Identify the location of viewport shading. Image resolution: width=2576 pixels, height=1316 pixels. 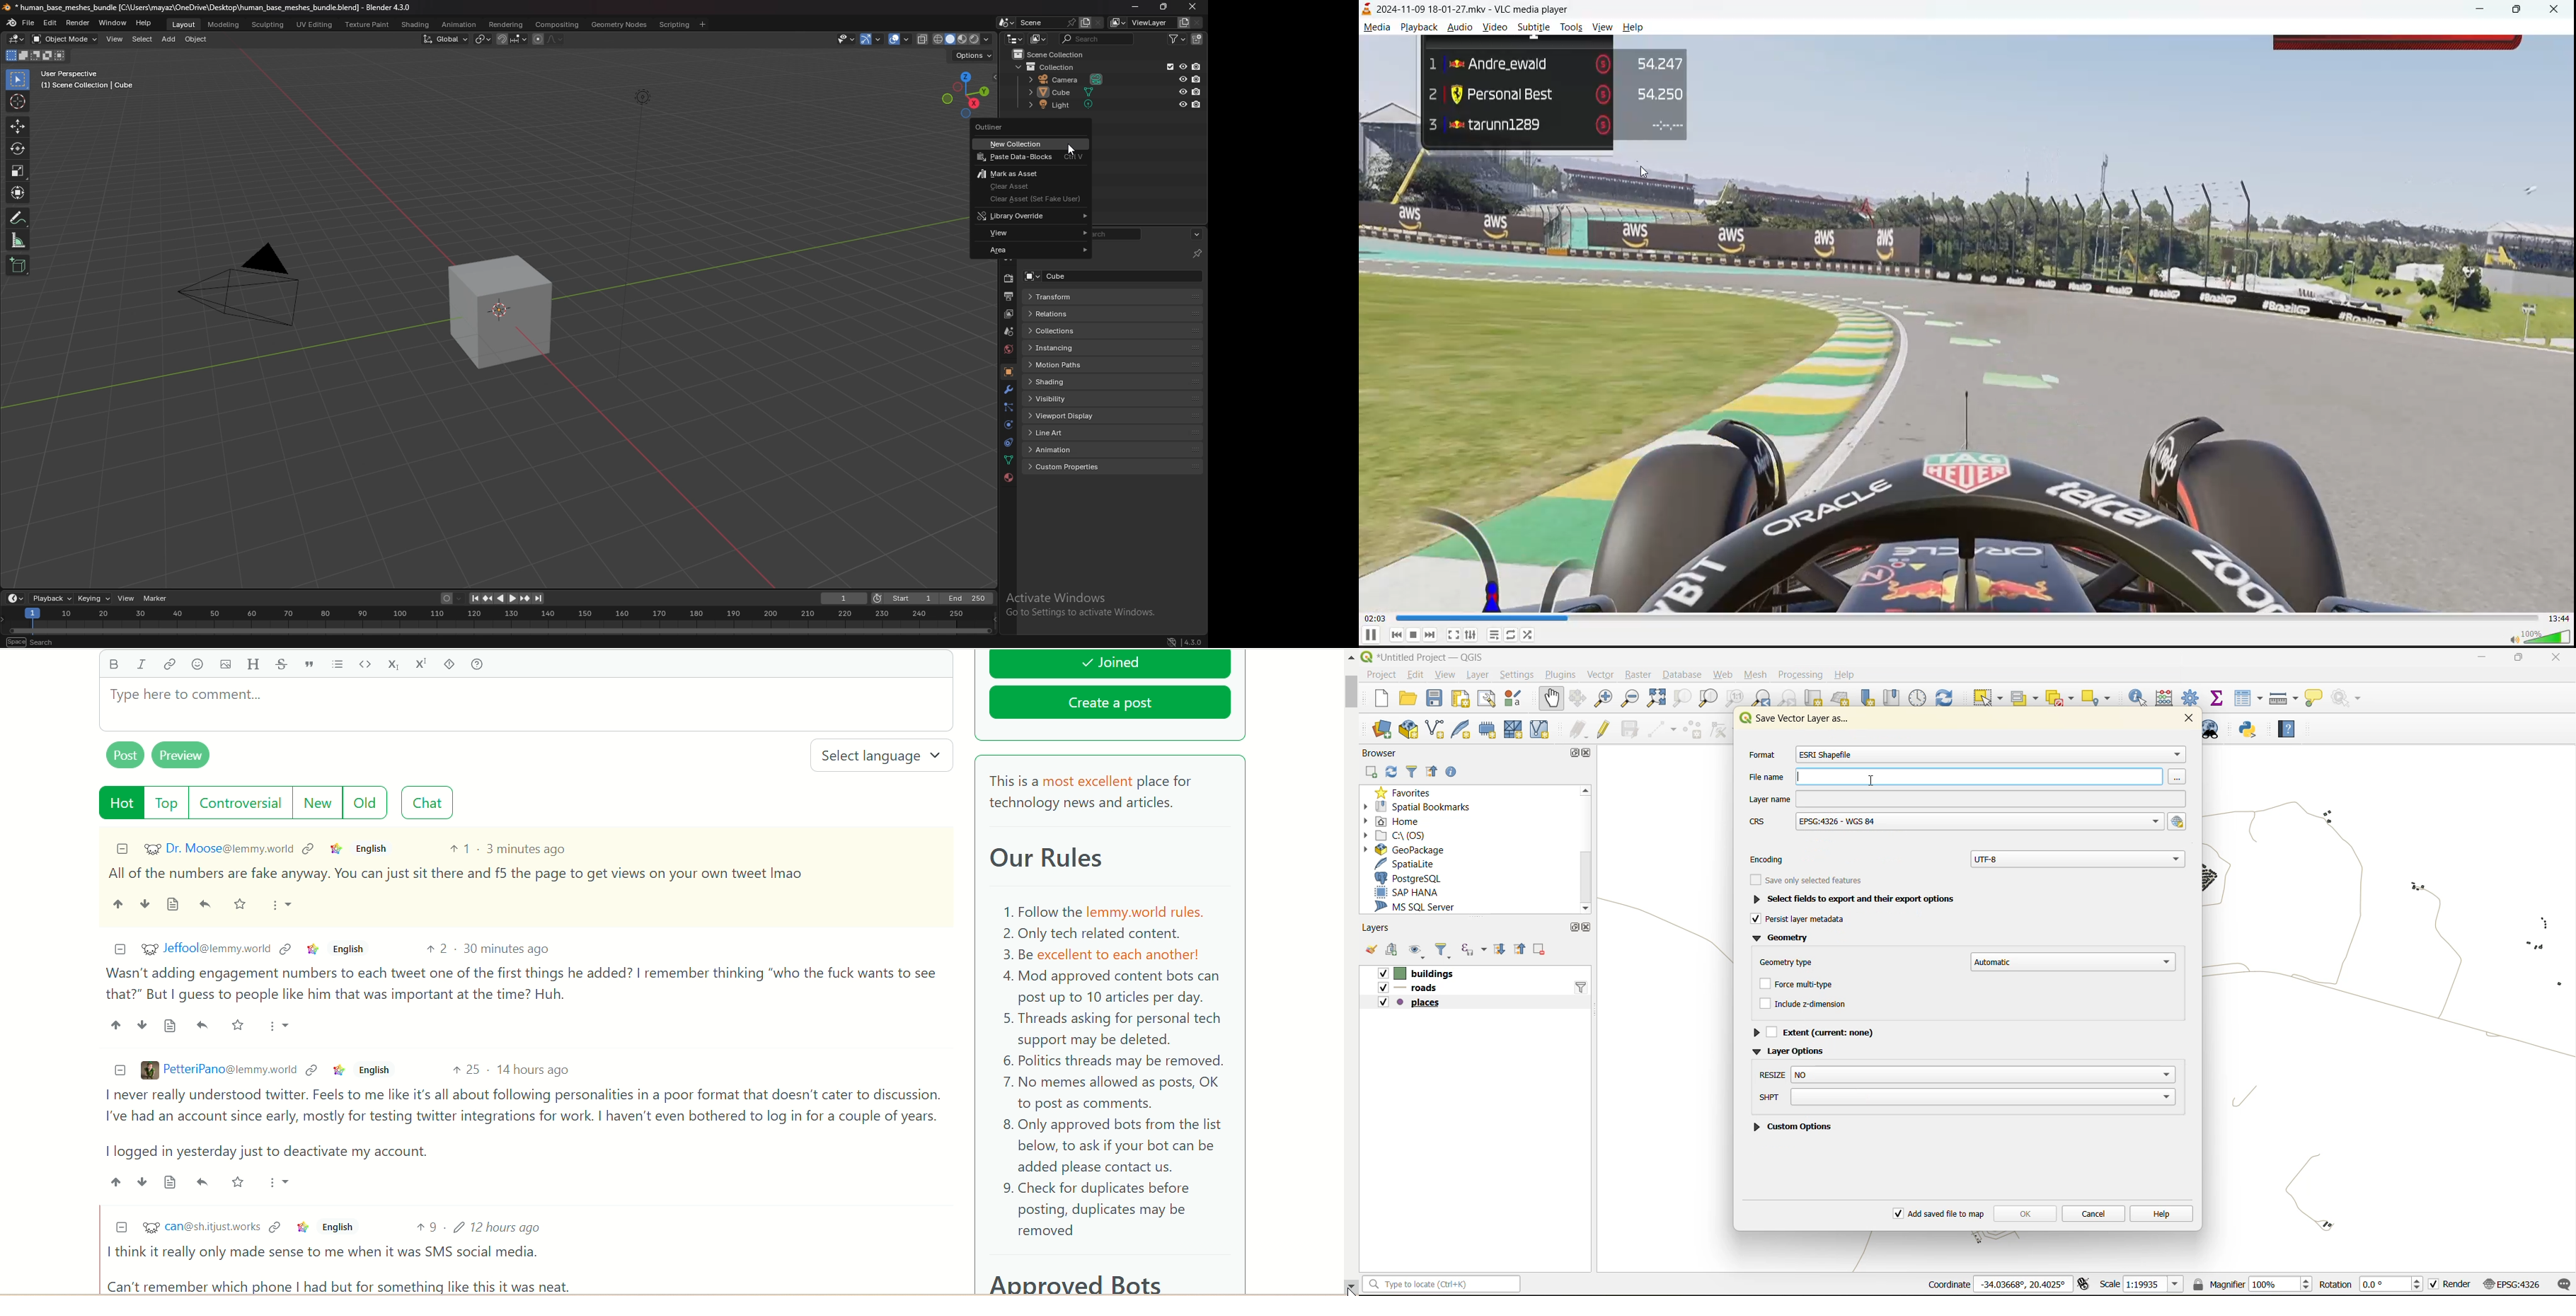
(956, 38).